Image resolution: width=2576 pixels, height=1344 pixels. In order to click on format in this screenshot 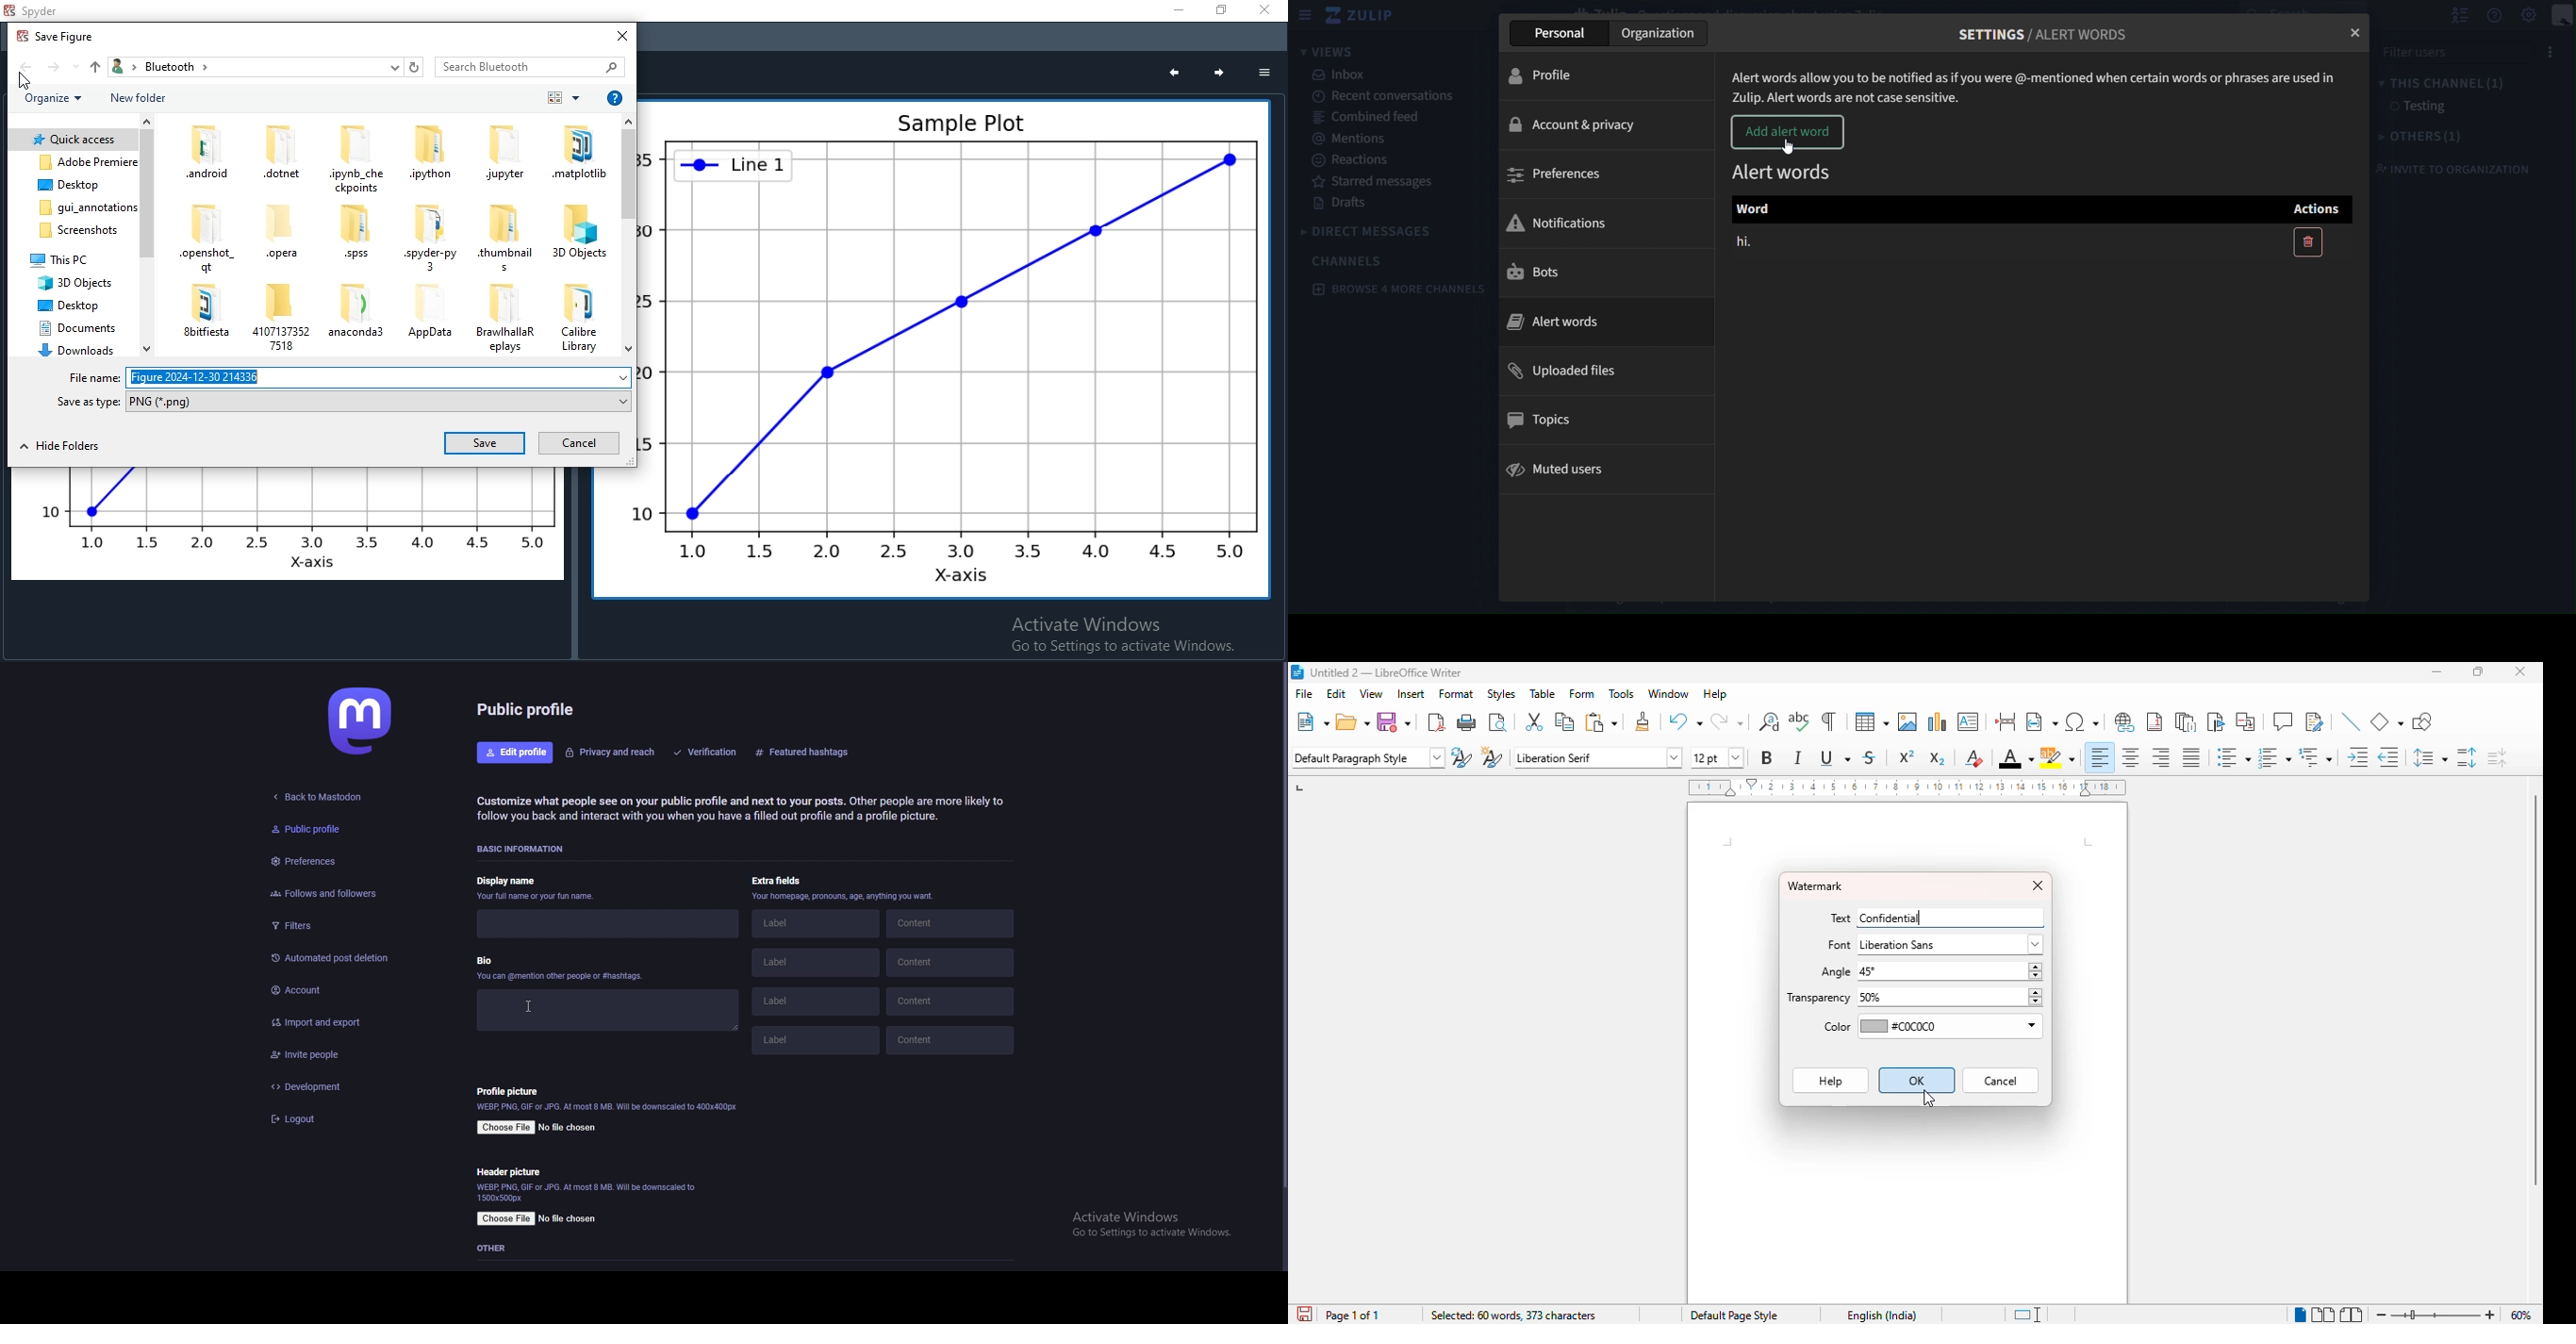, I will do `click(1457, 693)`.